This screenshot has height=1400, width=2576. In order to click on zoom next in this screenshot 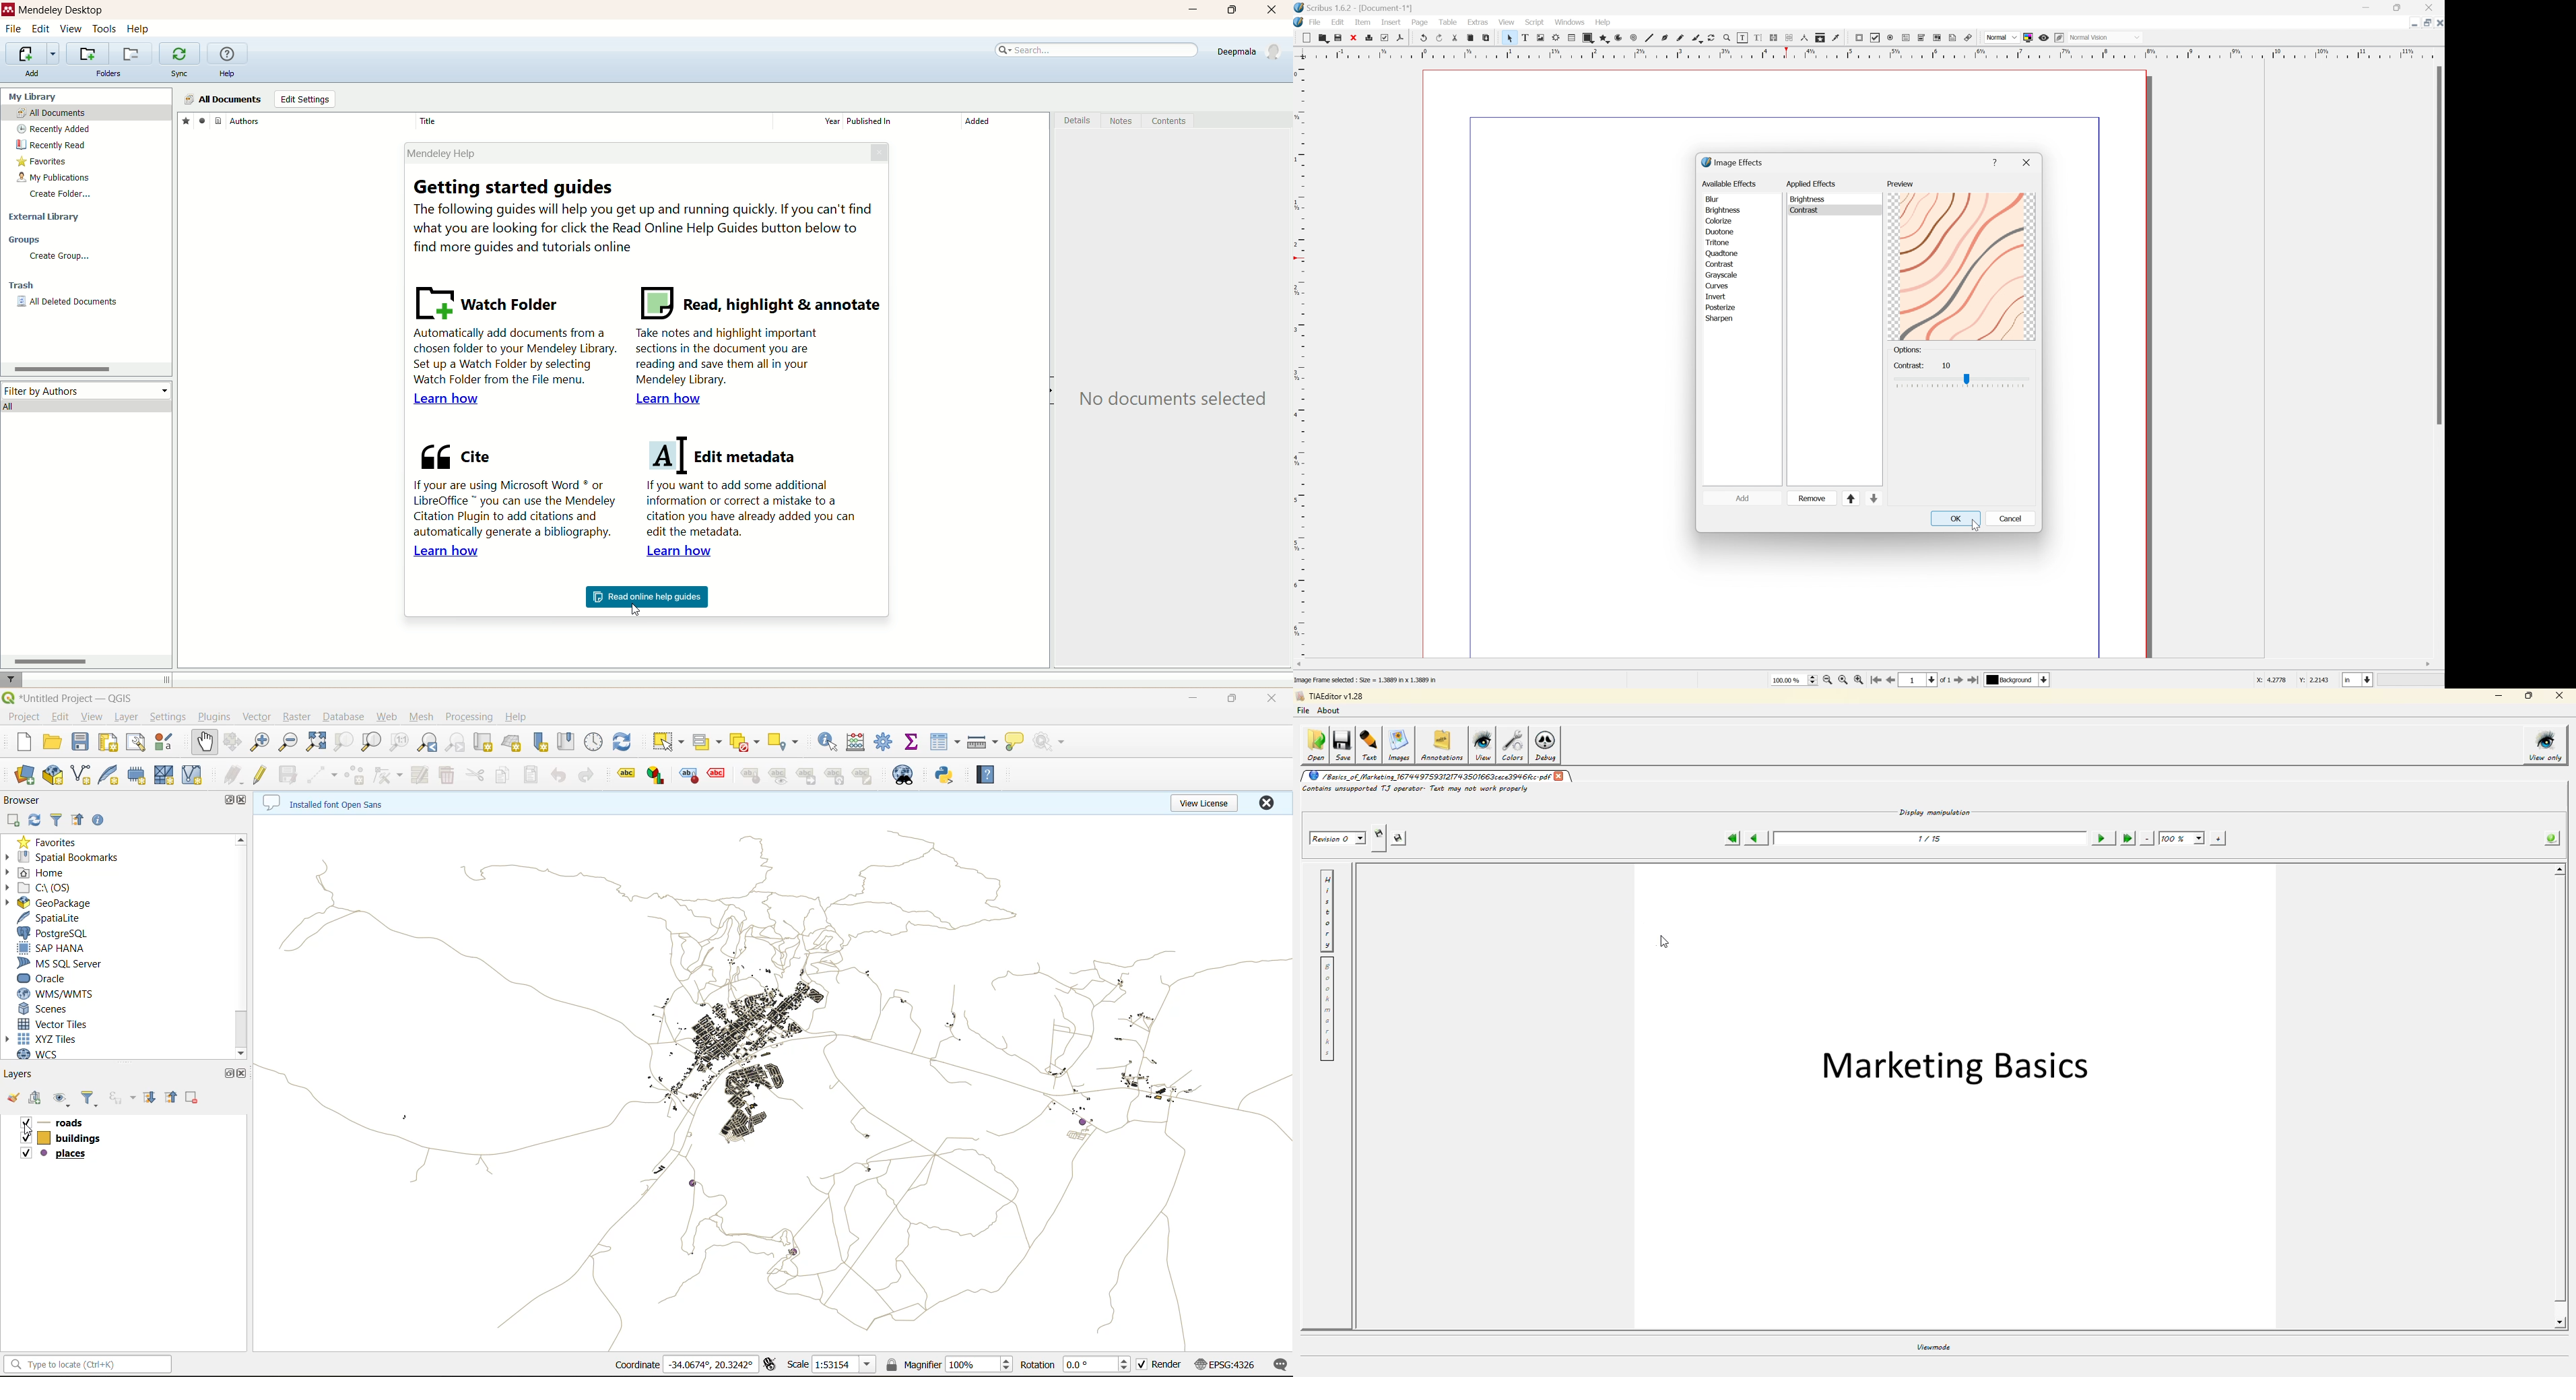, I will do `click(457, 742)`.